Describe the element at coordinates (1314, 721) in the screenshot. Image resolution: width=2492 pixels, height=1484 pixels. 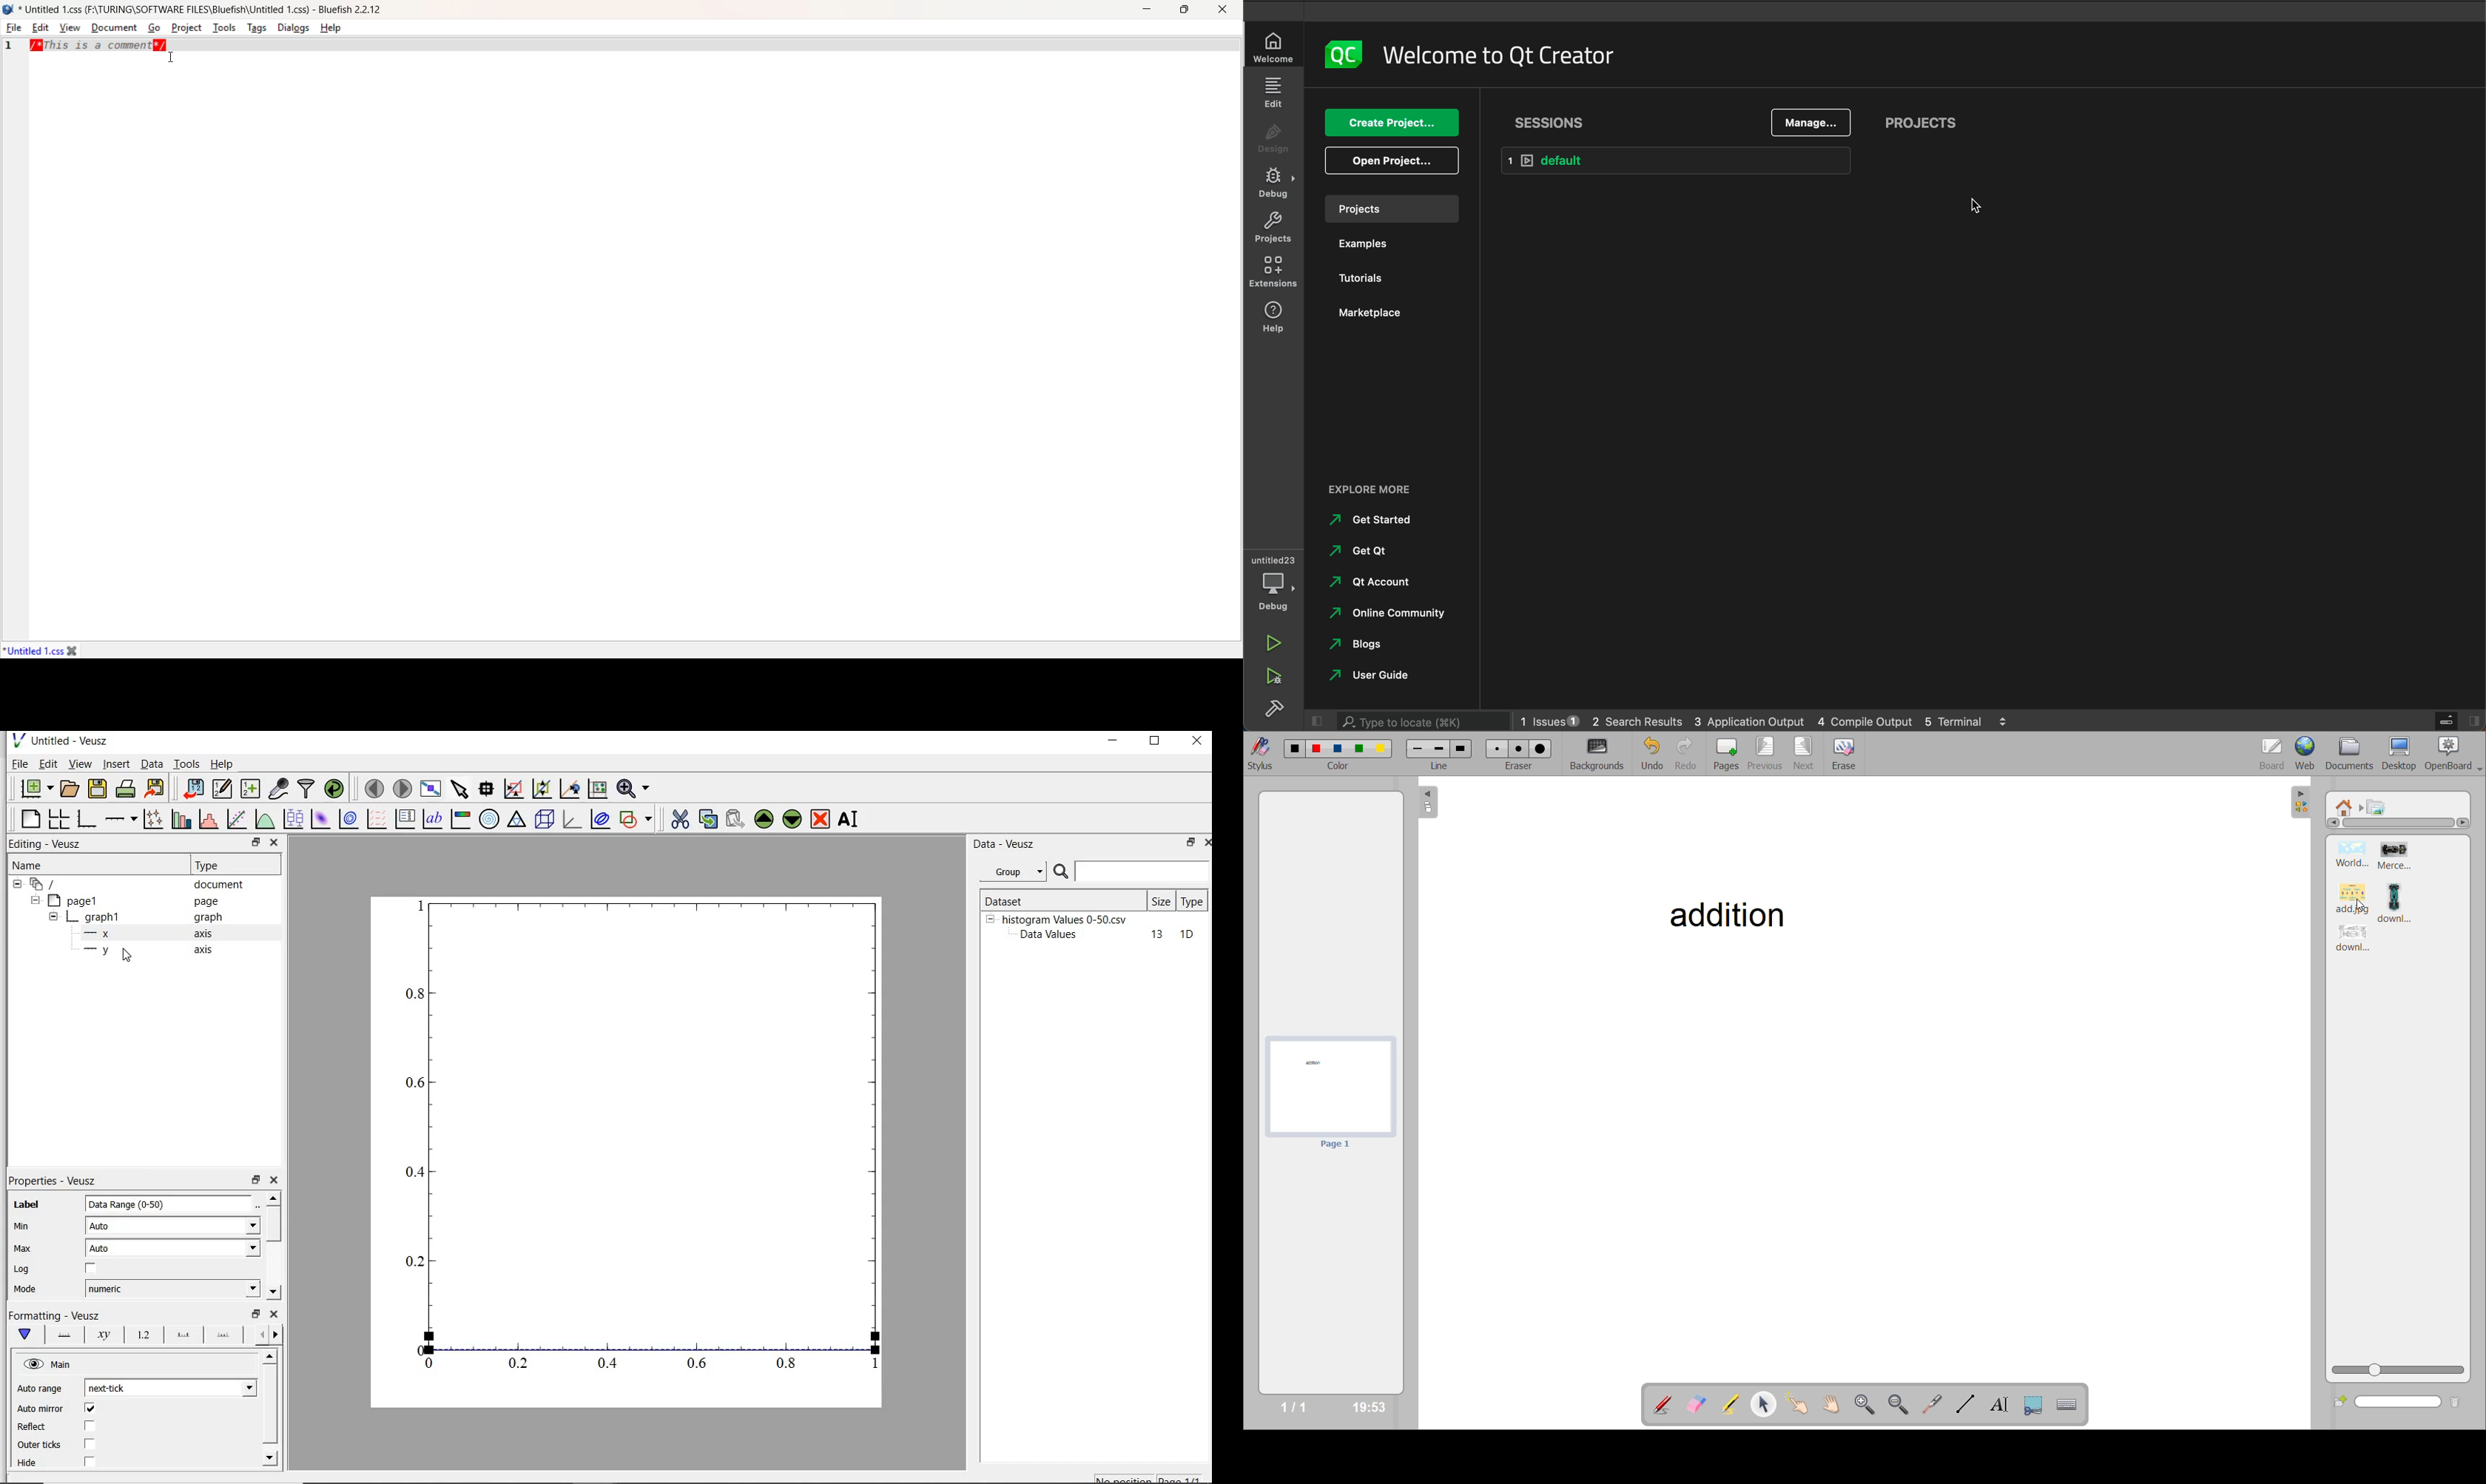
I see `close slide bar` at that location.